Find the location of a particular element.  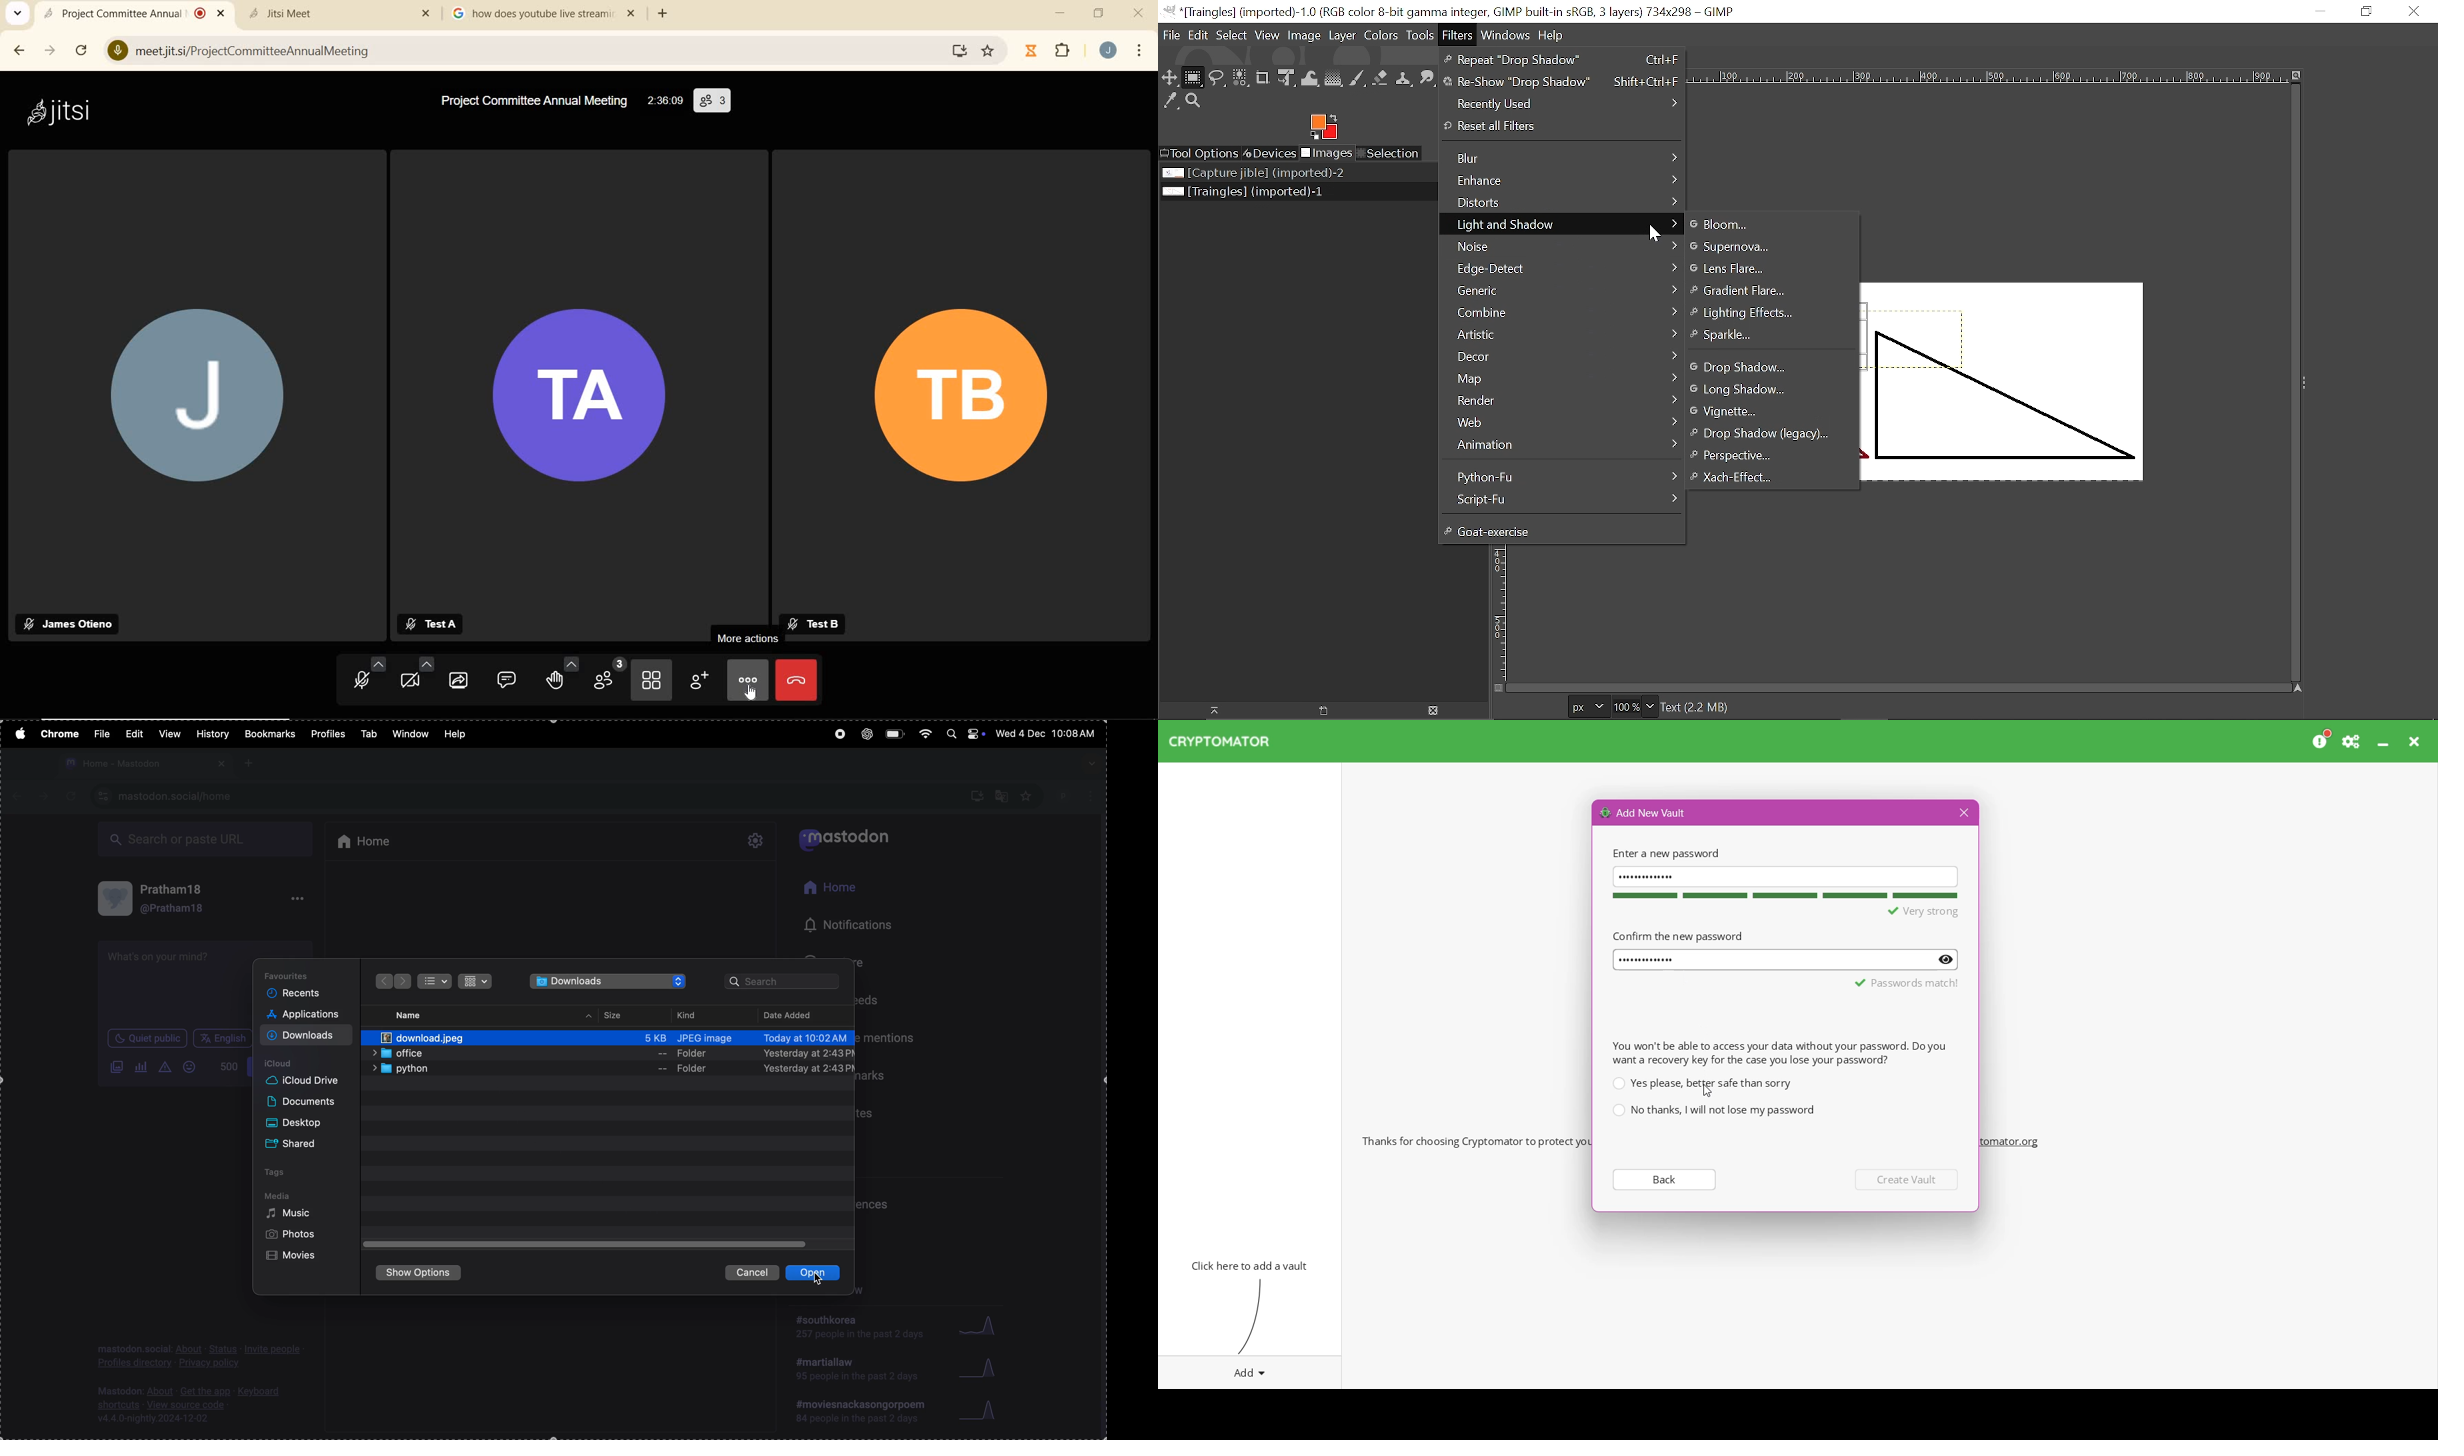

Privacy policy is located at coordinates (201, 1356).